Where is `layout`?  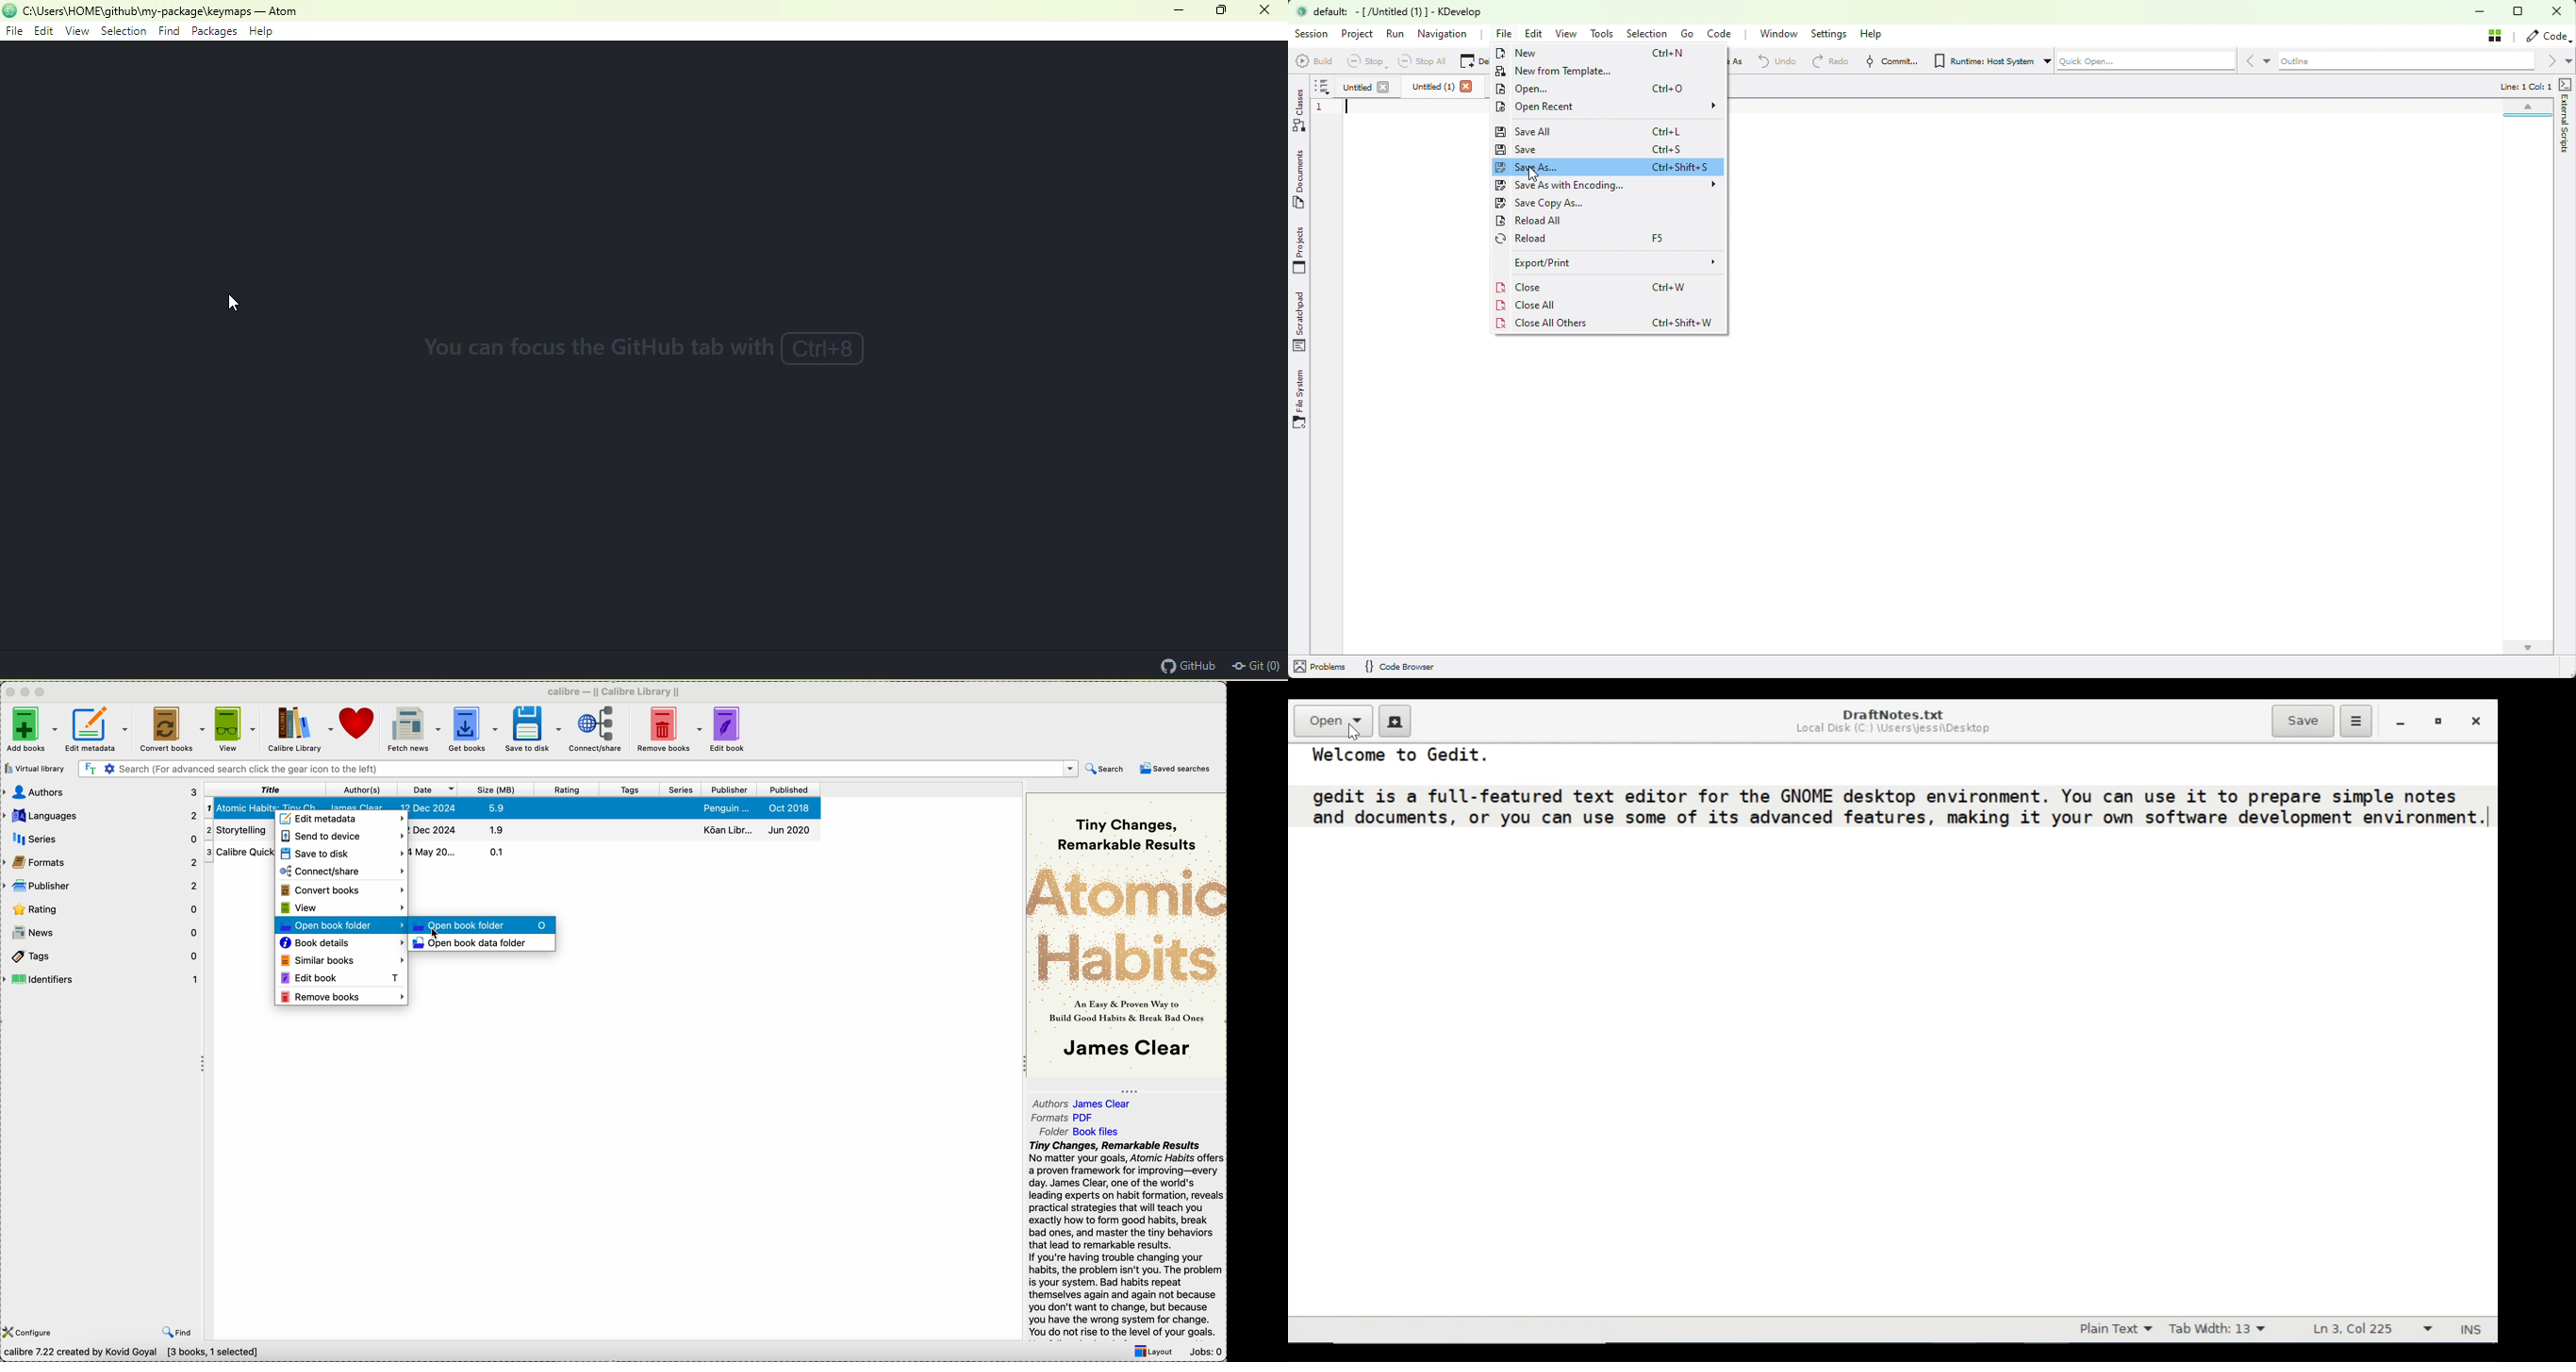
layout is located at coordinates (1153, 1352).